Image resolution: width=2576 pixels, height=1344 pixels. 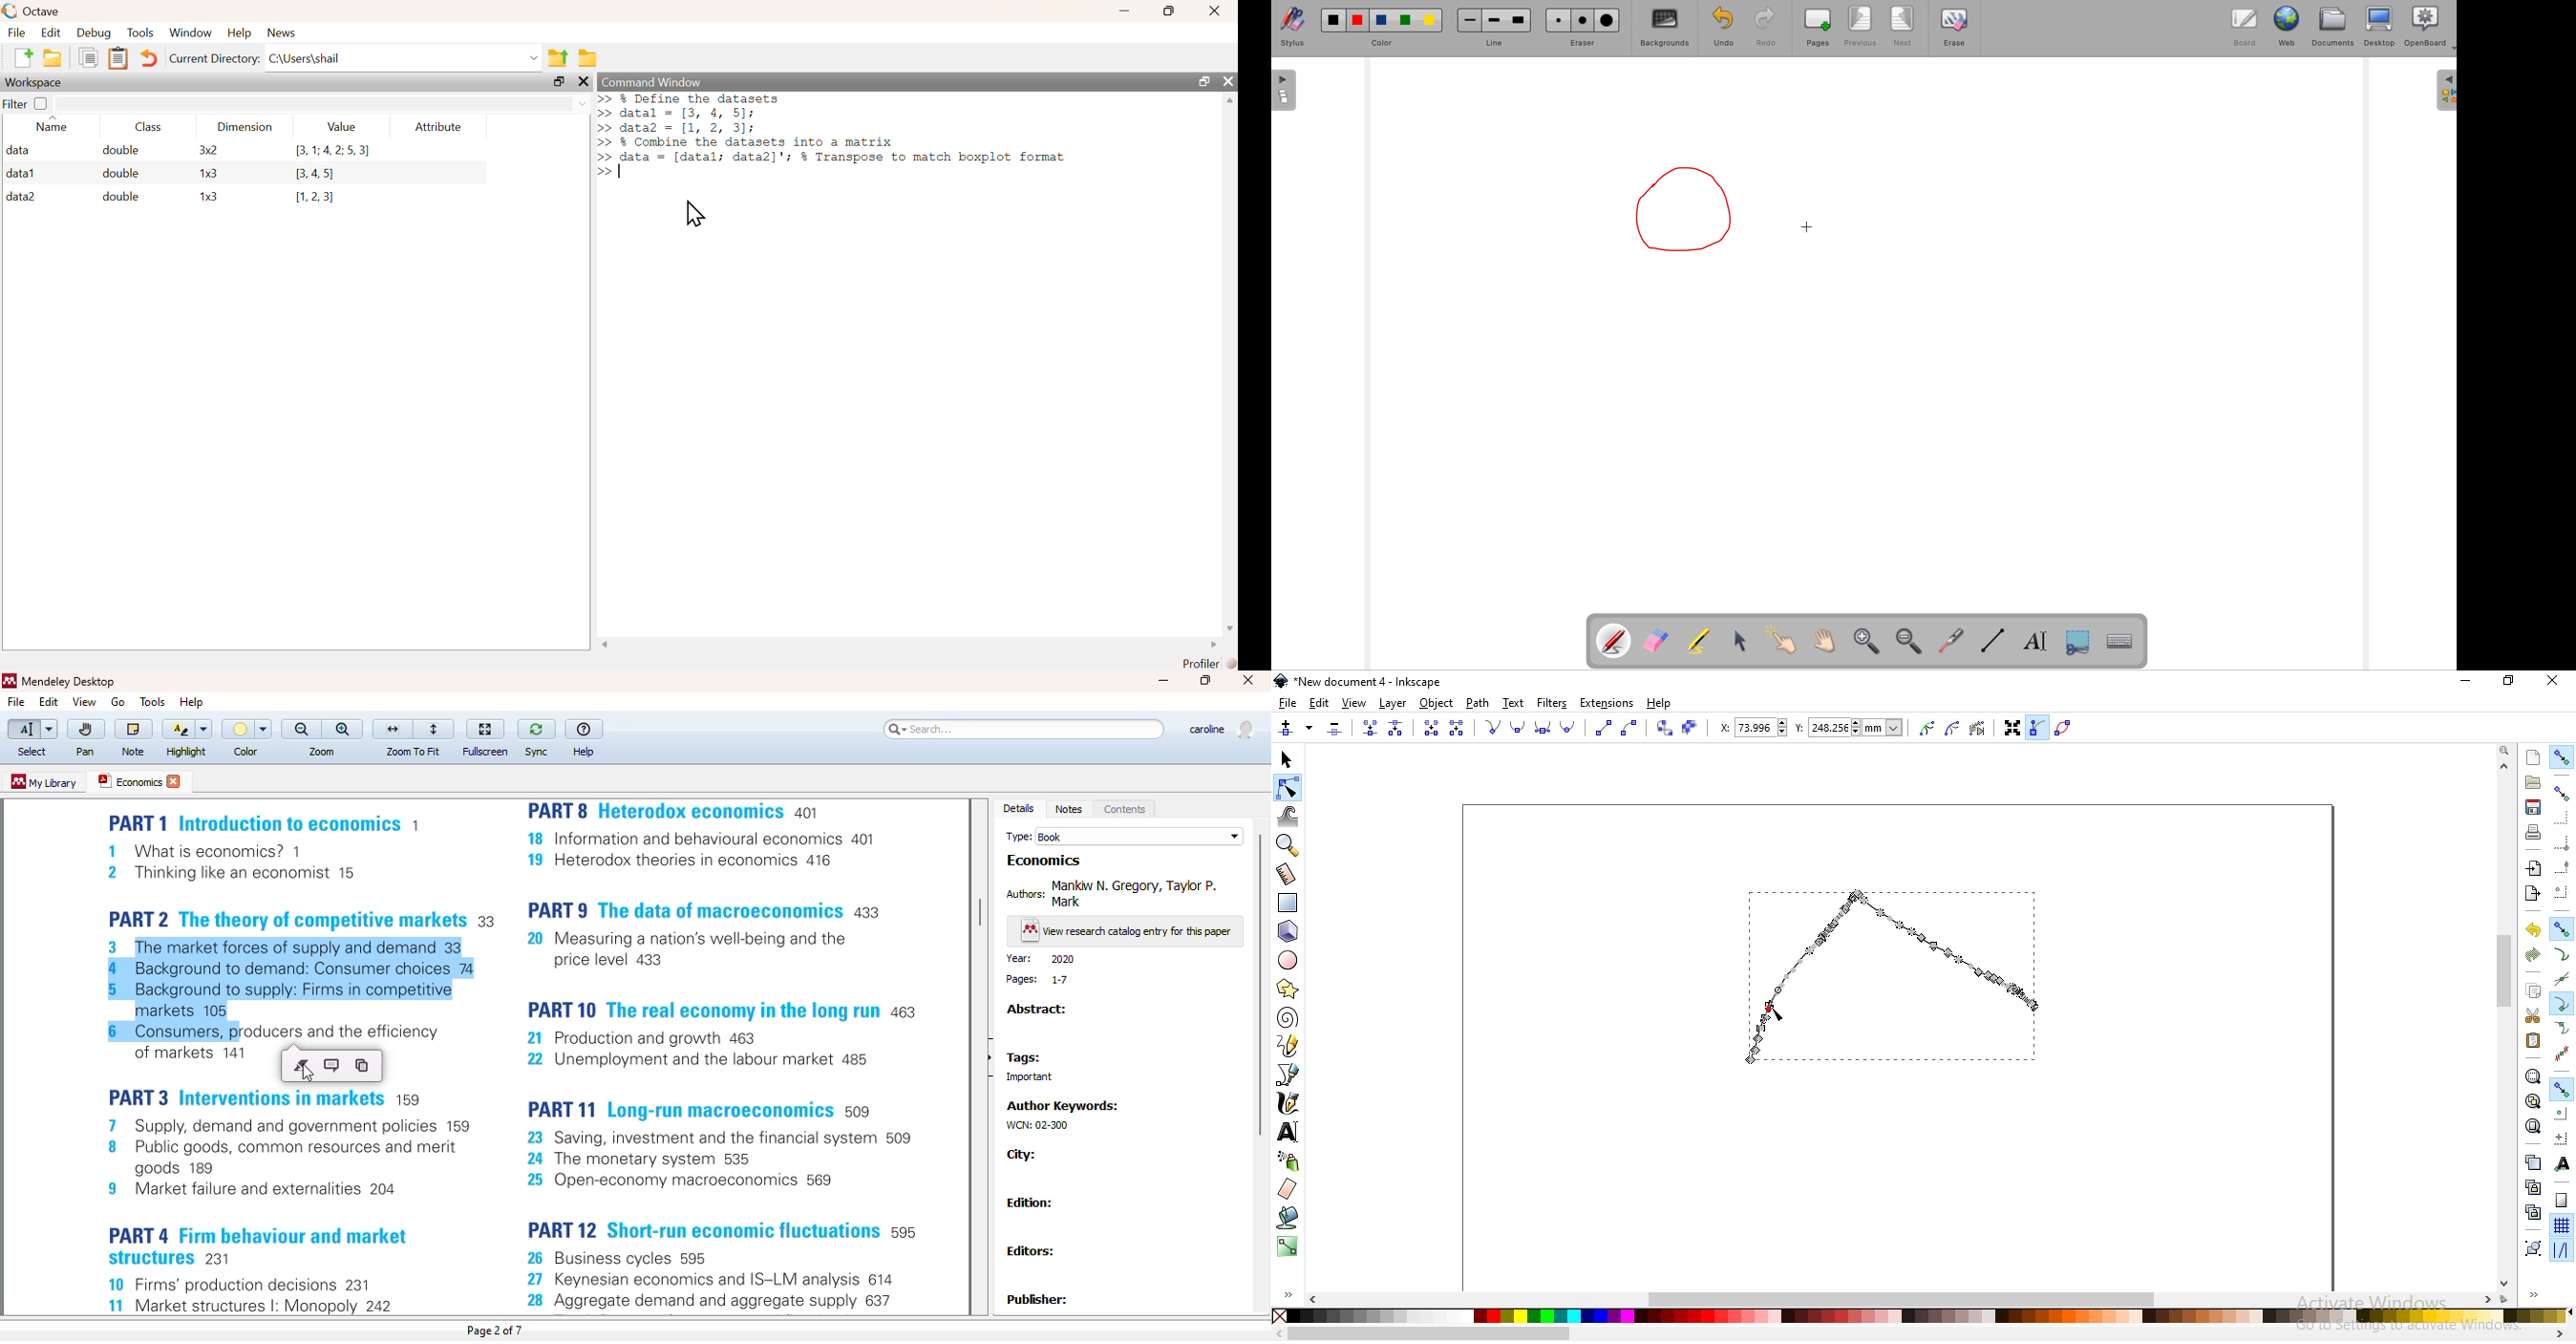 What do you see at coordinates (2532, 832) in the screenshot?
I see `print document` at bounding box center [2532, 832].